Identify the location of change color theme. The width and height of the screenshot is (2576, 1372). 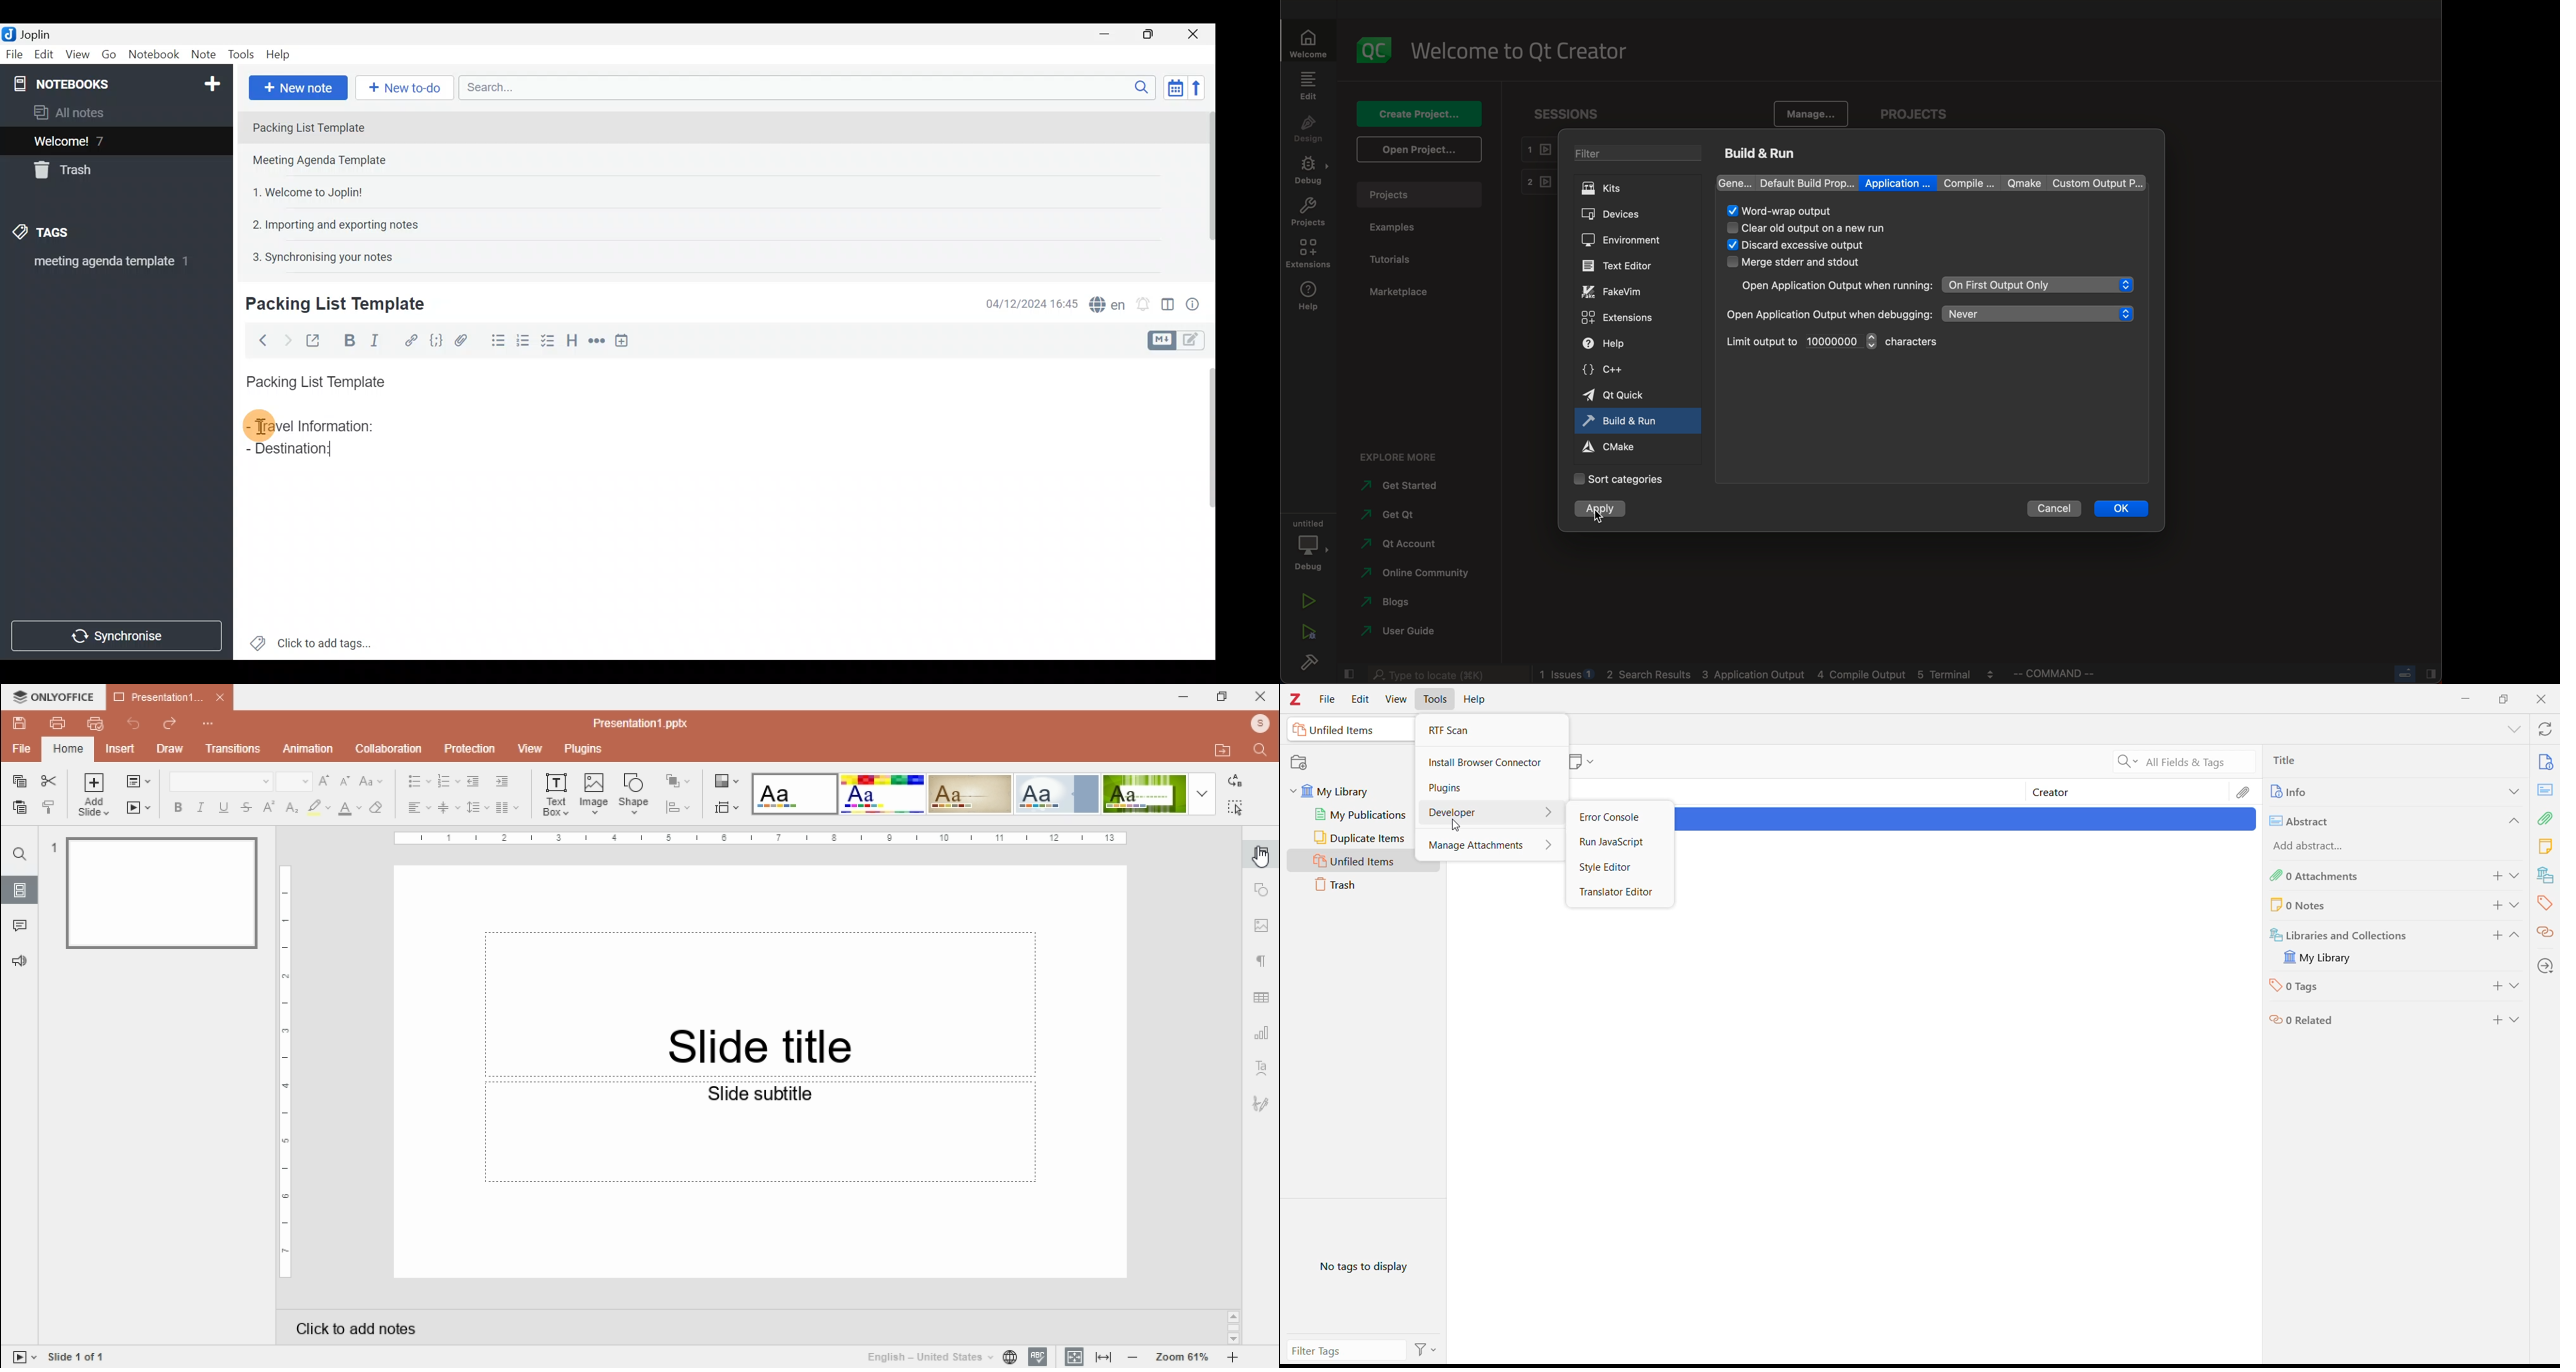
(726, 781).